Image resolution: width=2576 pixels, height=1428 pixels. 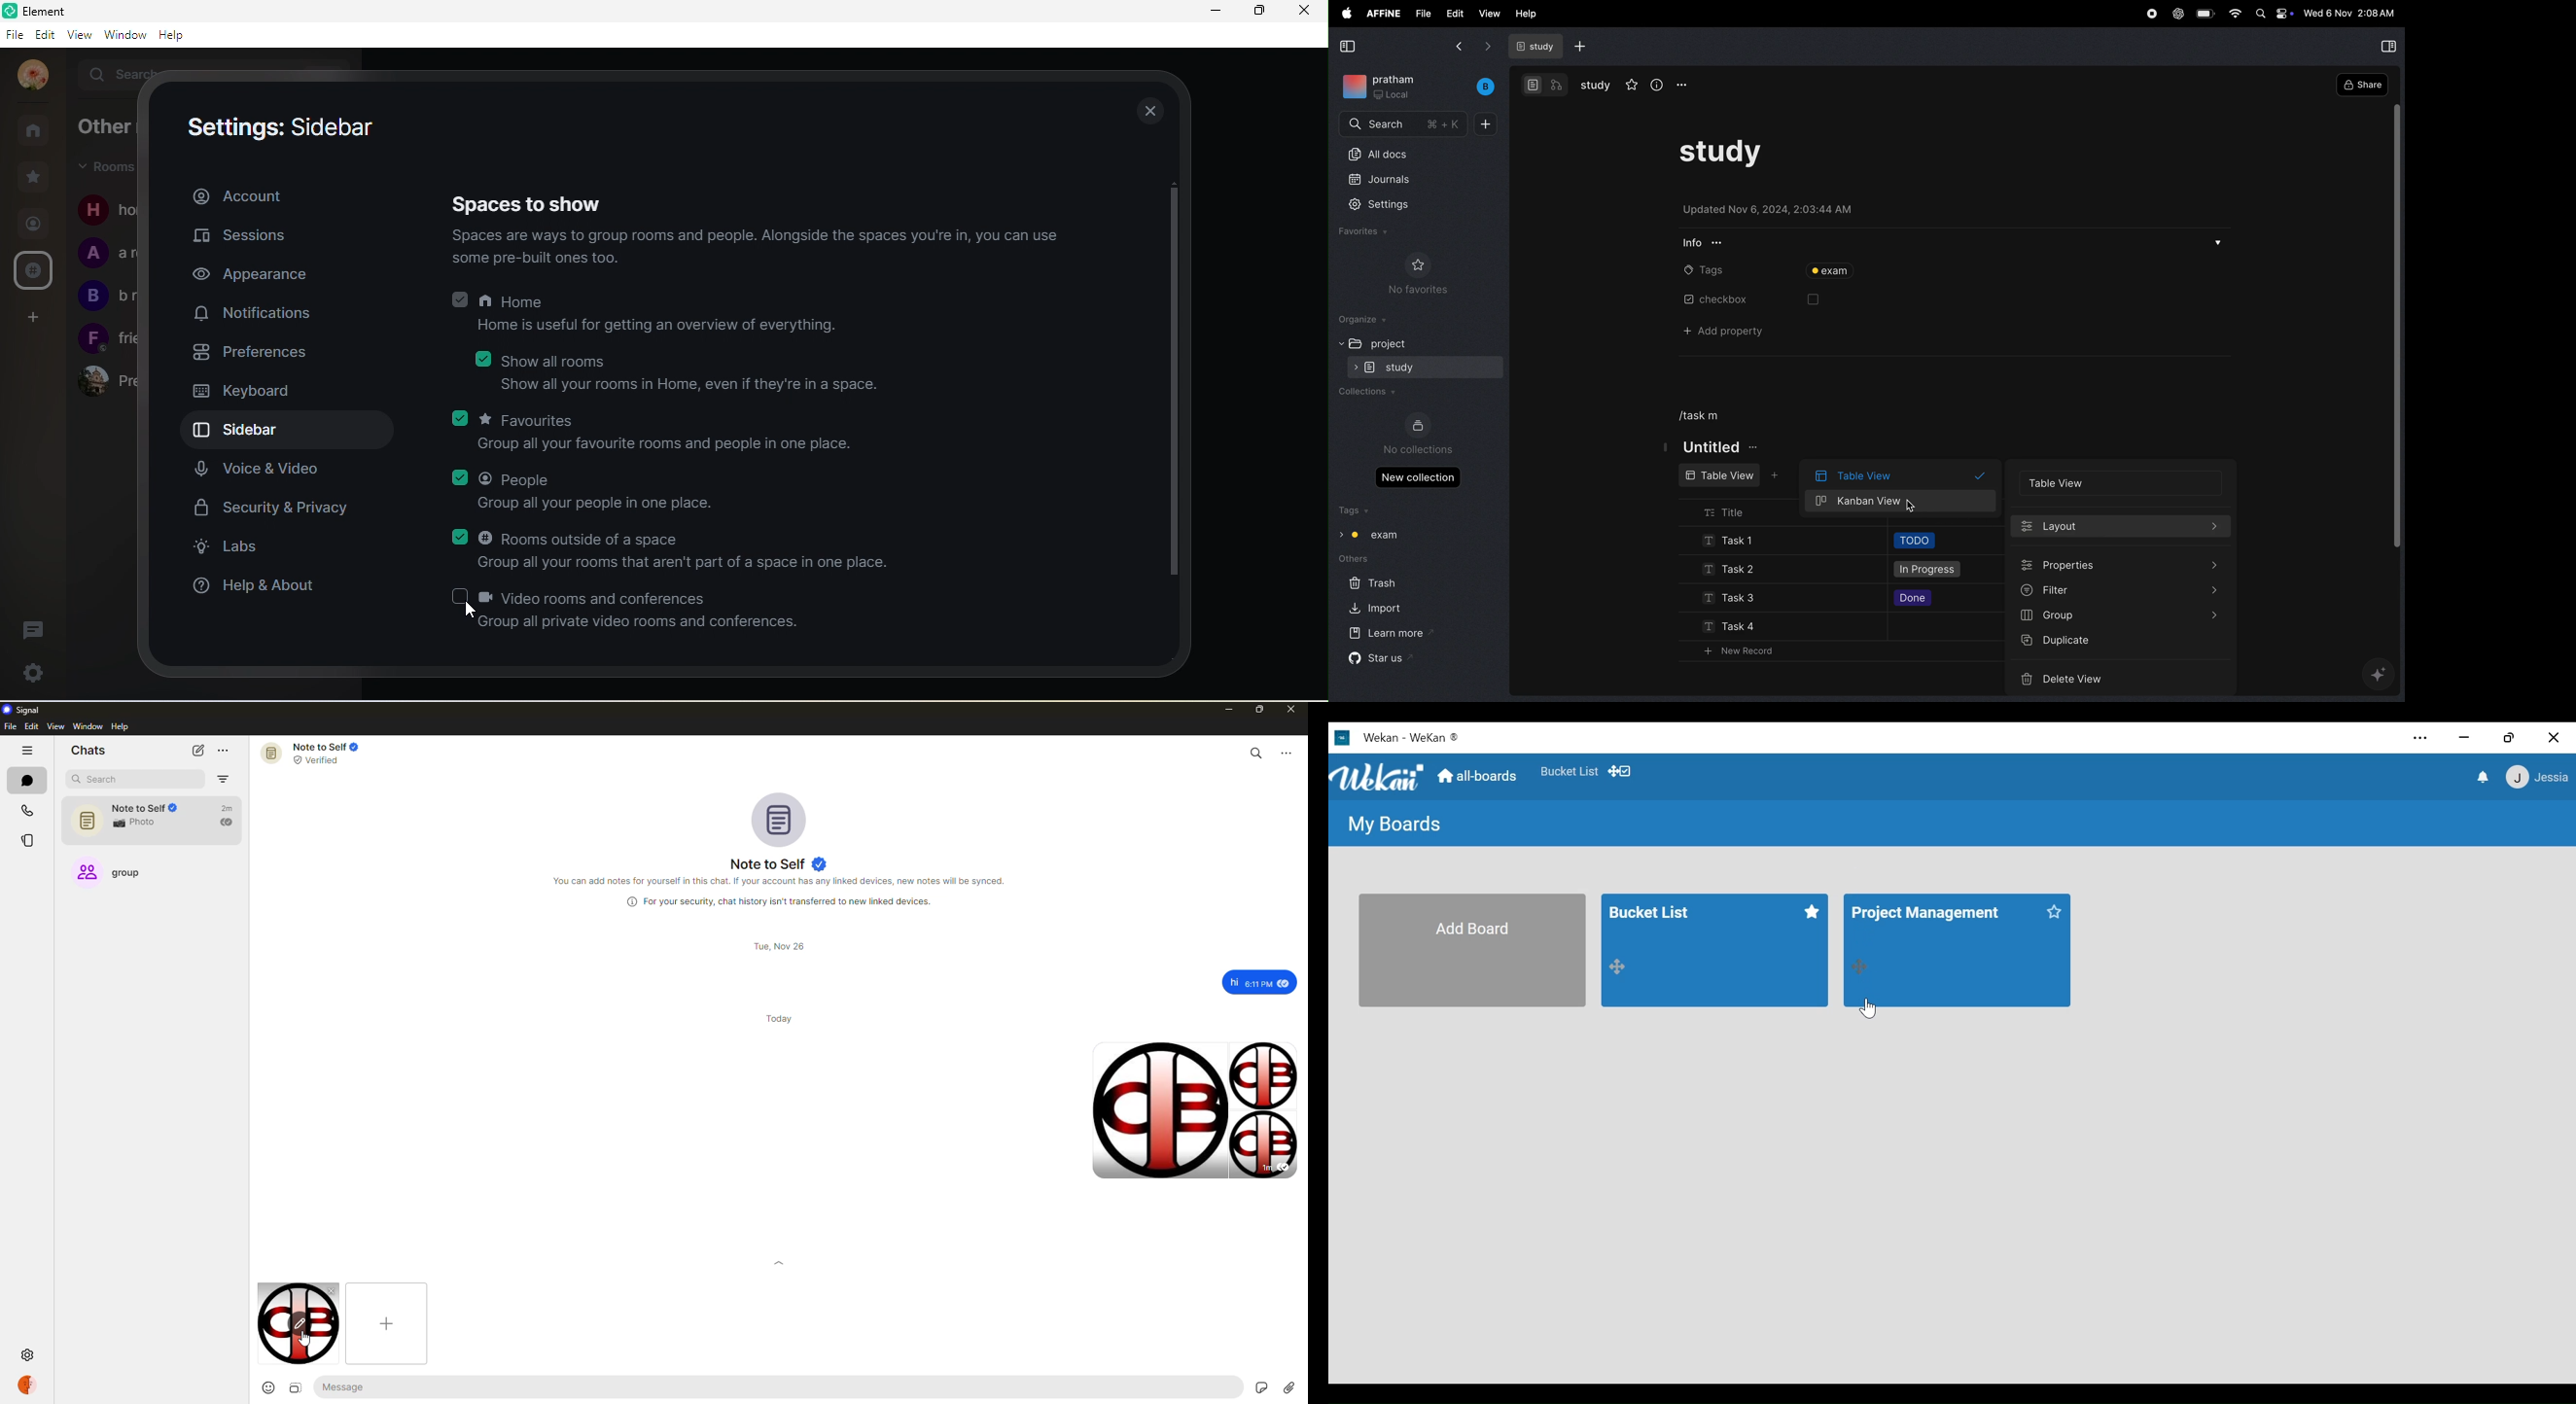 I want to click on signal, so click(x=22, y=711).